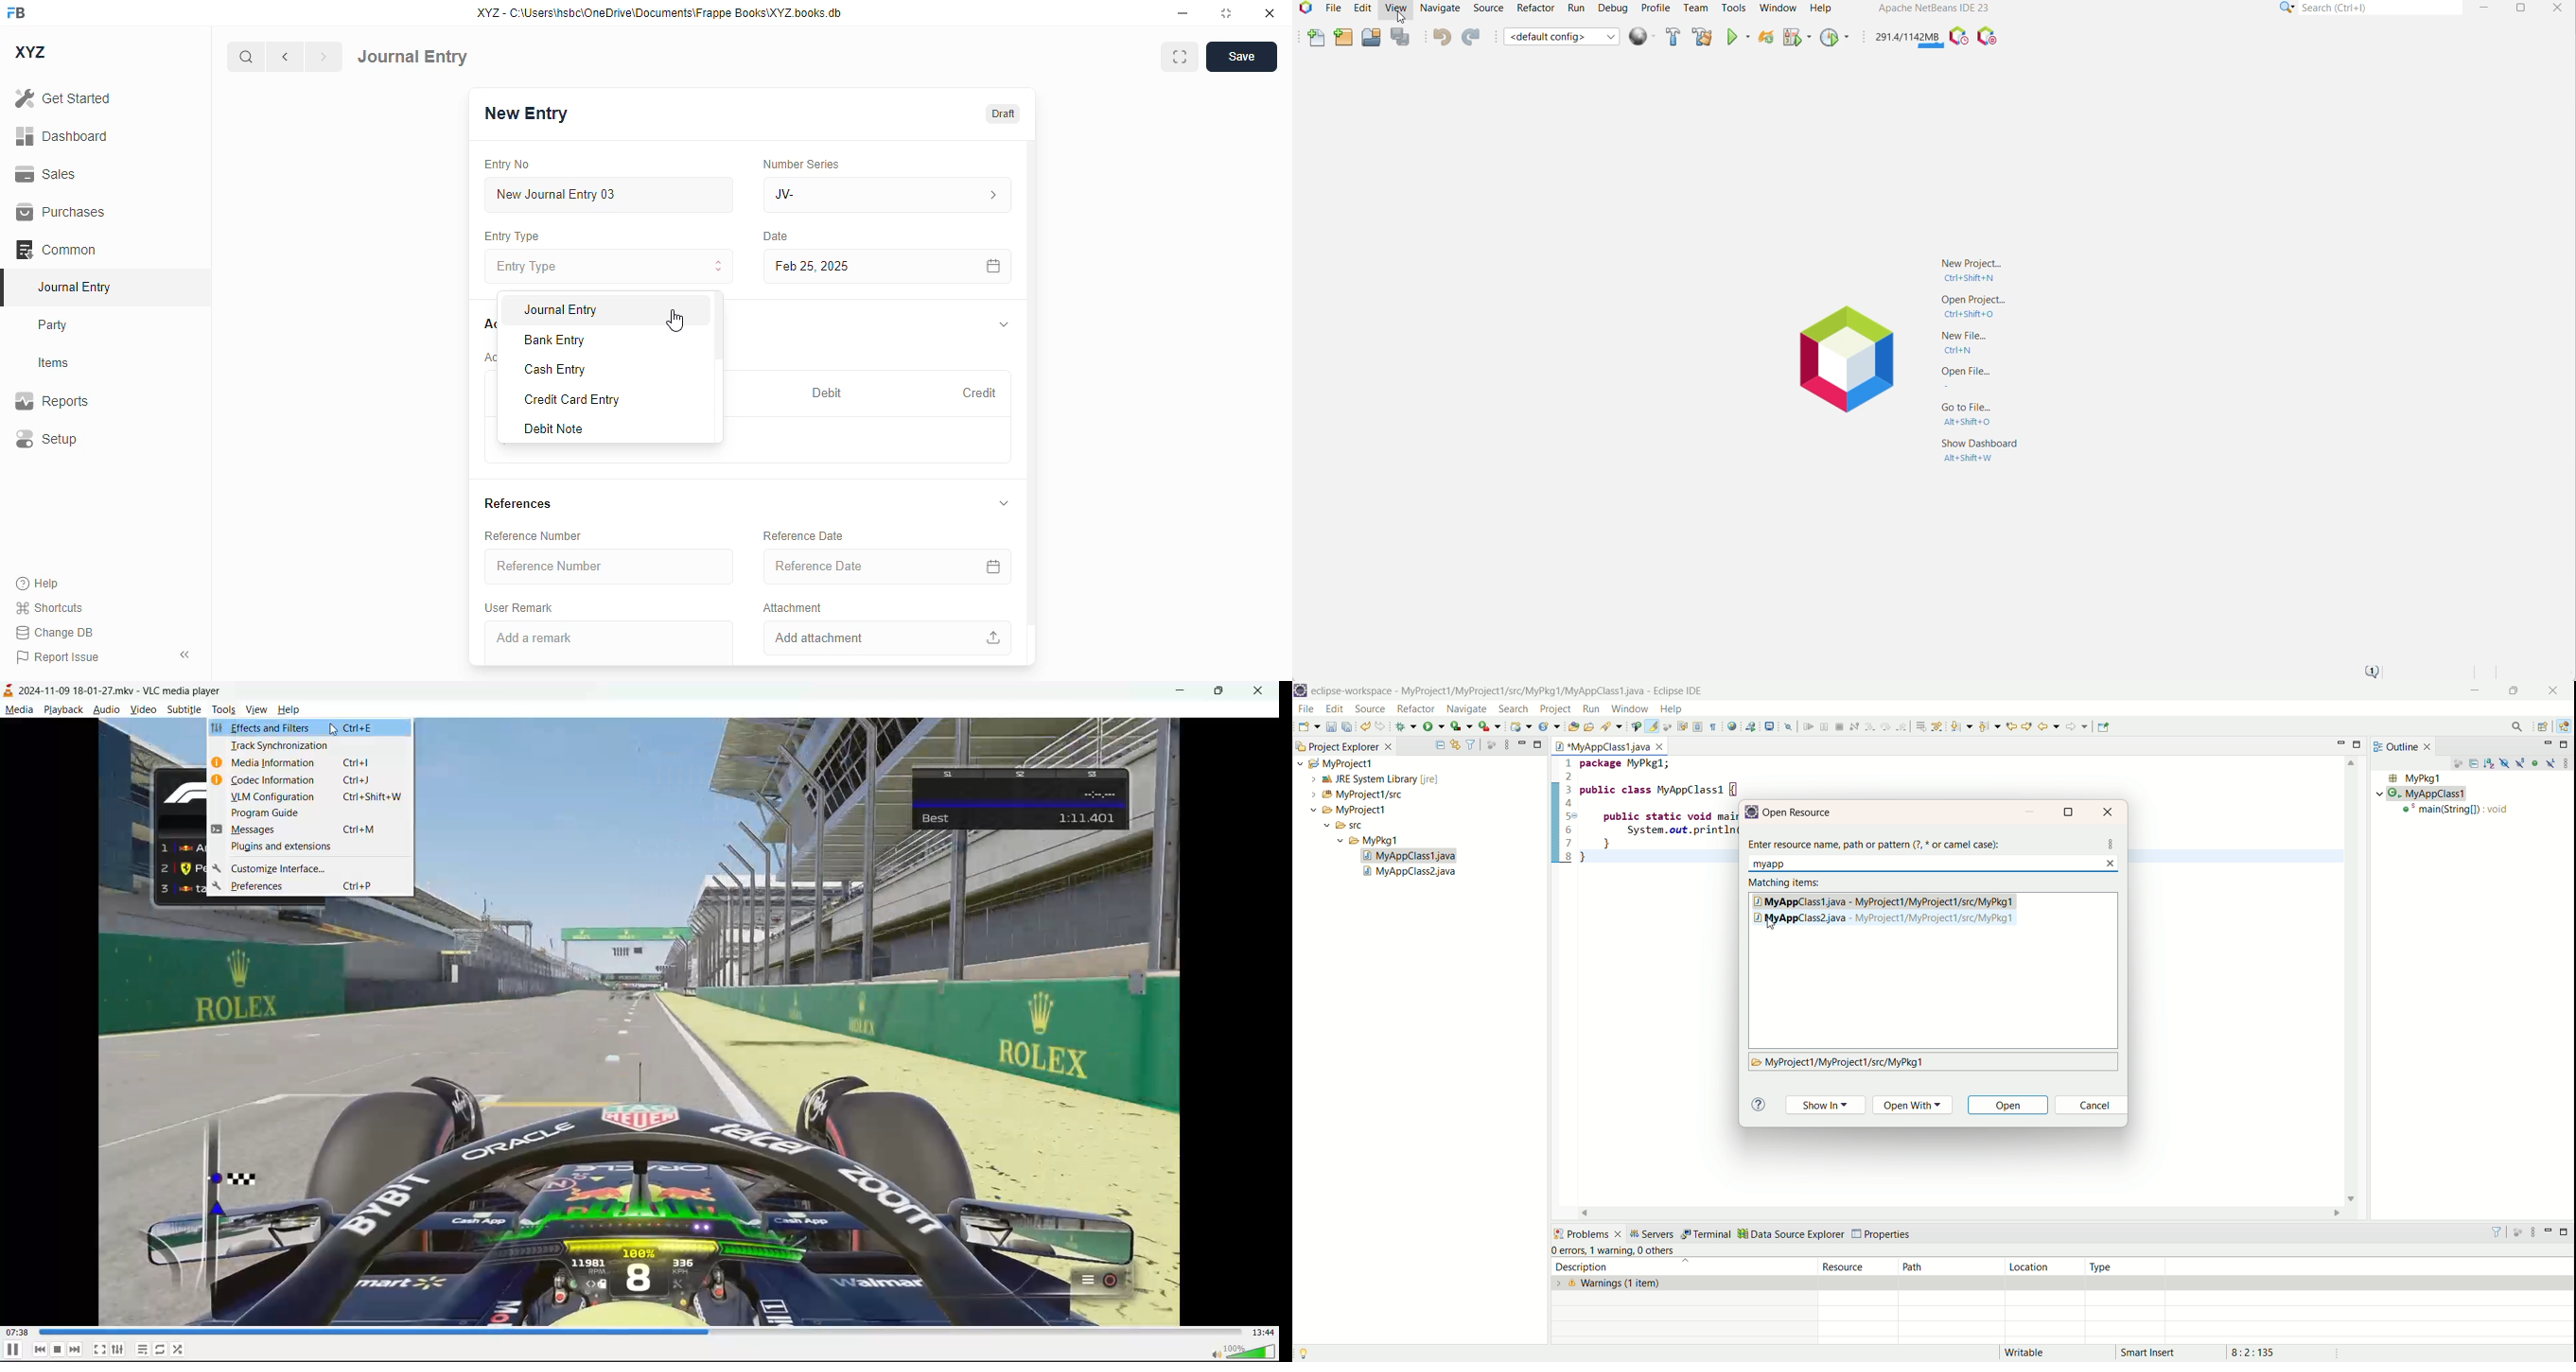 Image resolution: width=2576 pixels, height=1372 pixels. Describe the element at coordinates (315, 782) in the screenshot. I see `codec information` at that location.